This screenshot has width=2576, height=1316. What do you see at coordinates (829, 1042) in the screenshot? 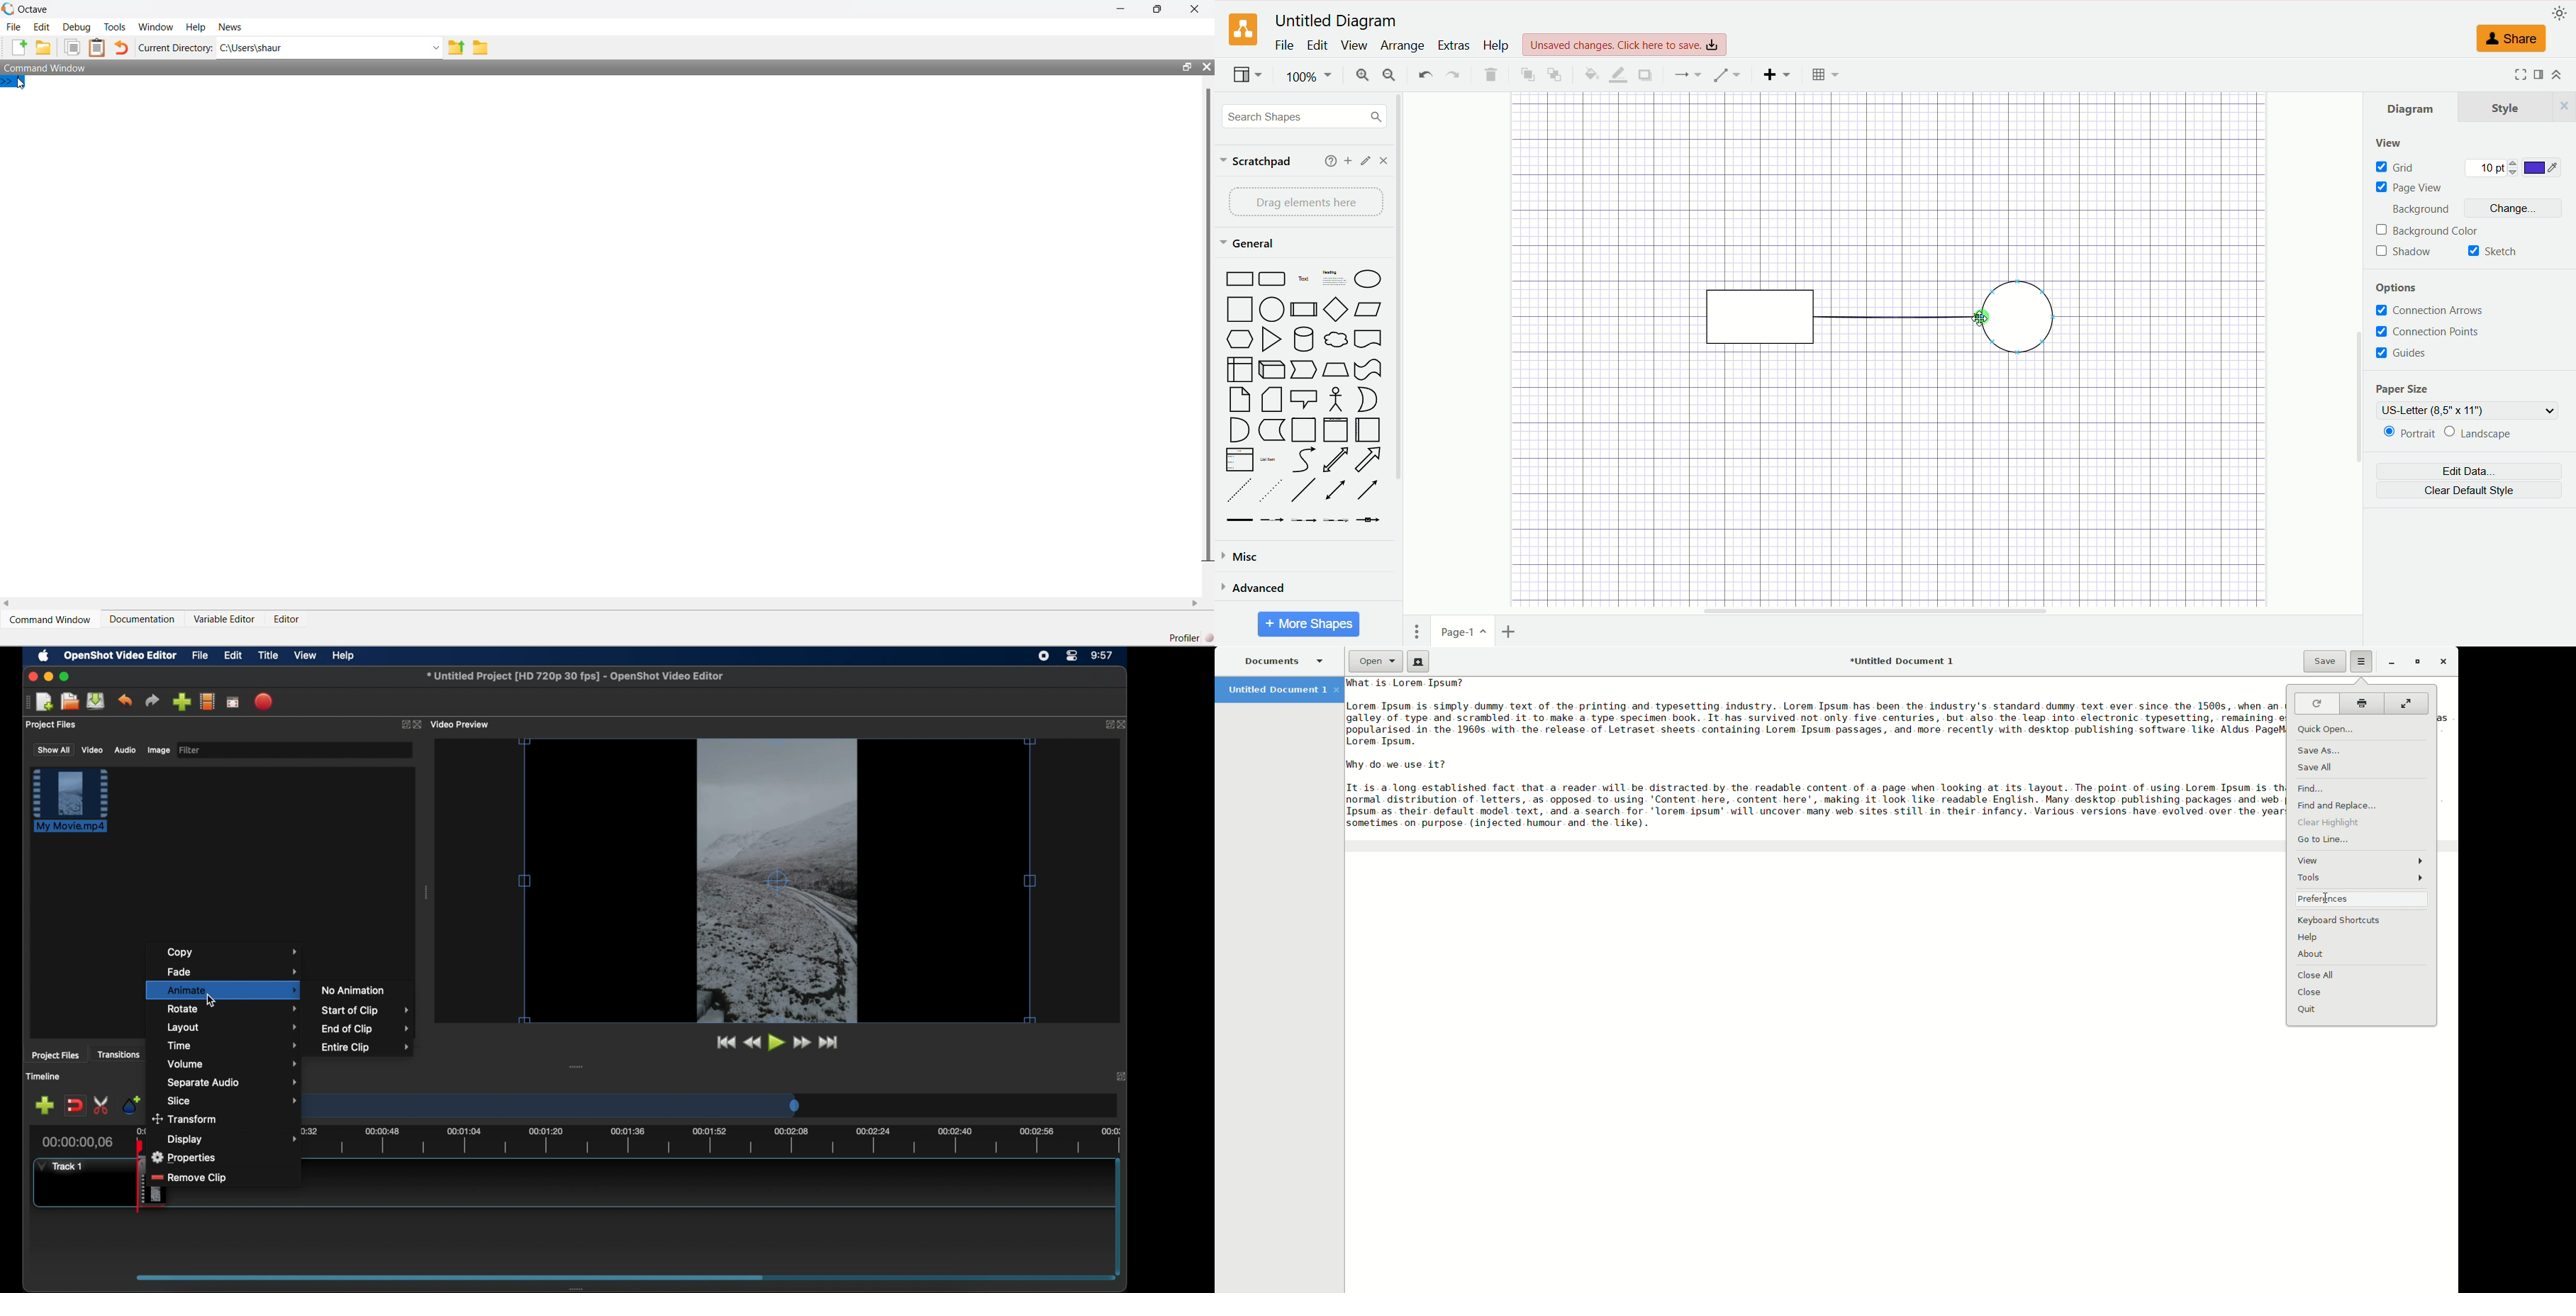
I see `jumpt to  end` at bounding box center [829, 1042].